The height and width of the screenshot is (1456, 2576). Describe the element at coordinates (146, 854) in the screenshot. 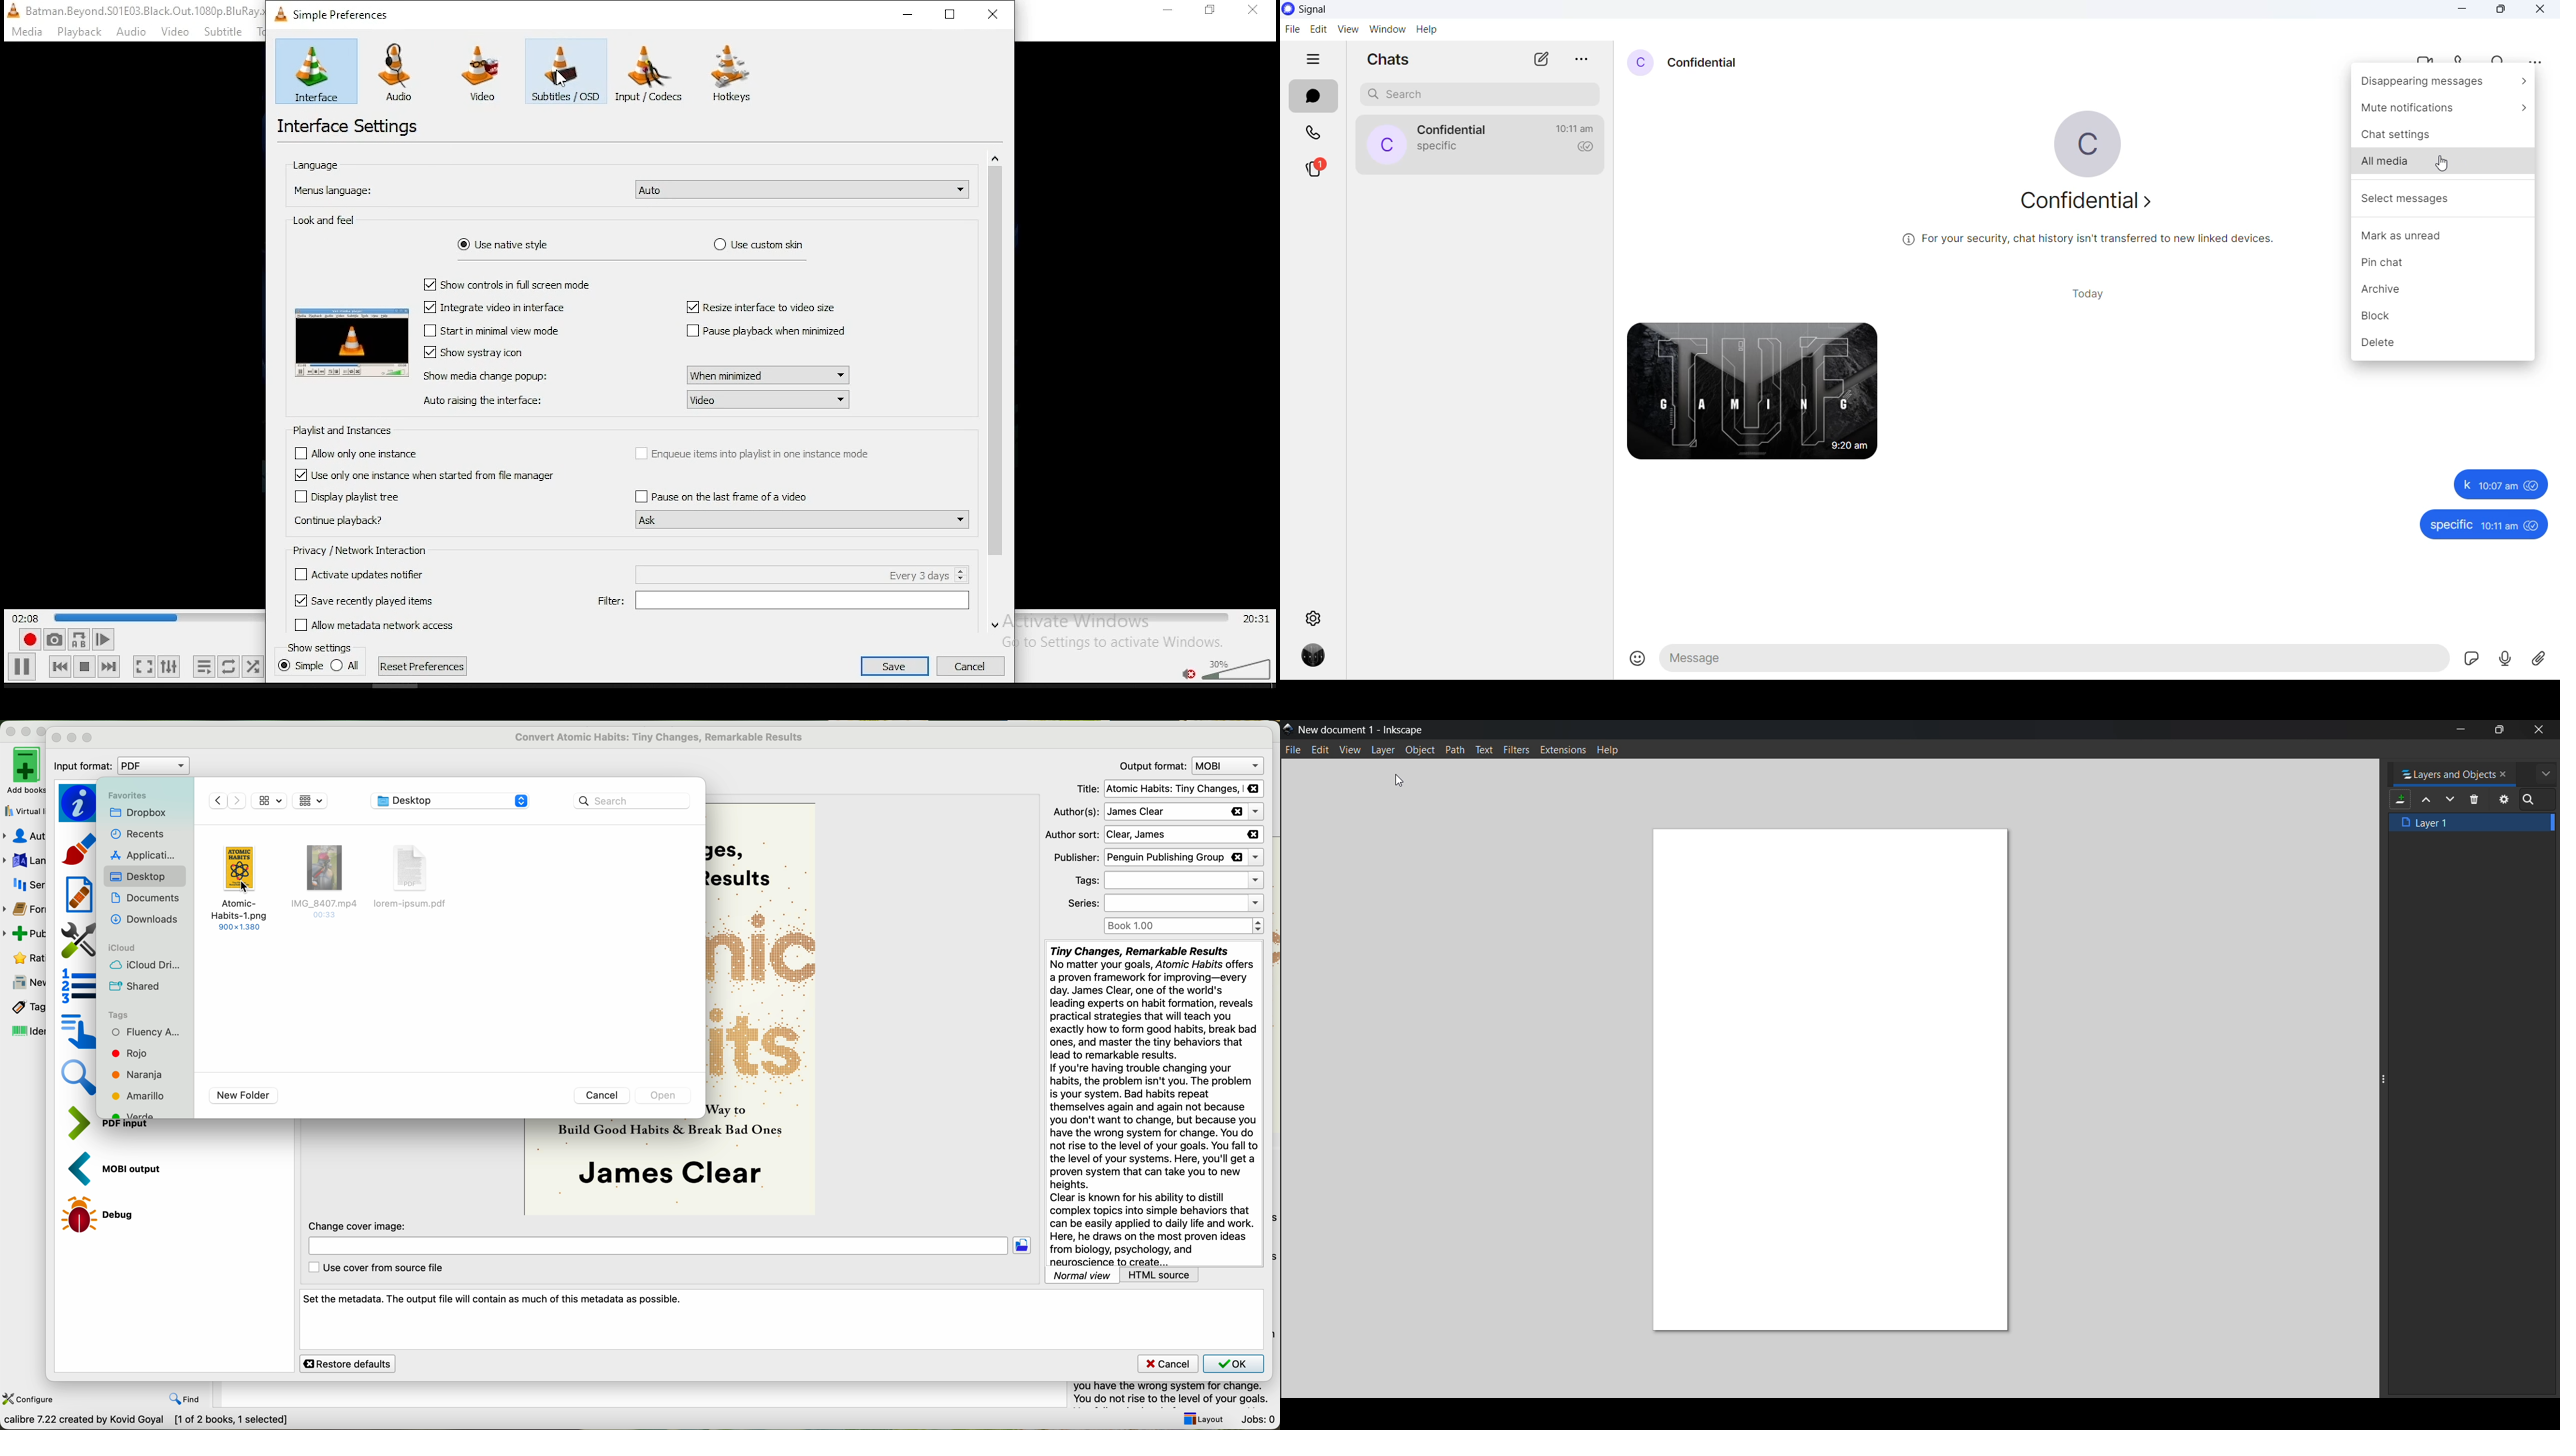

I see `applications` at that location.